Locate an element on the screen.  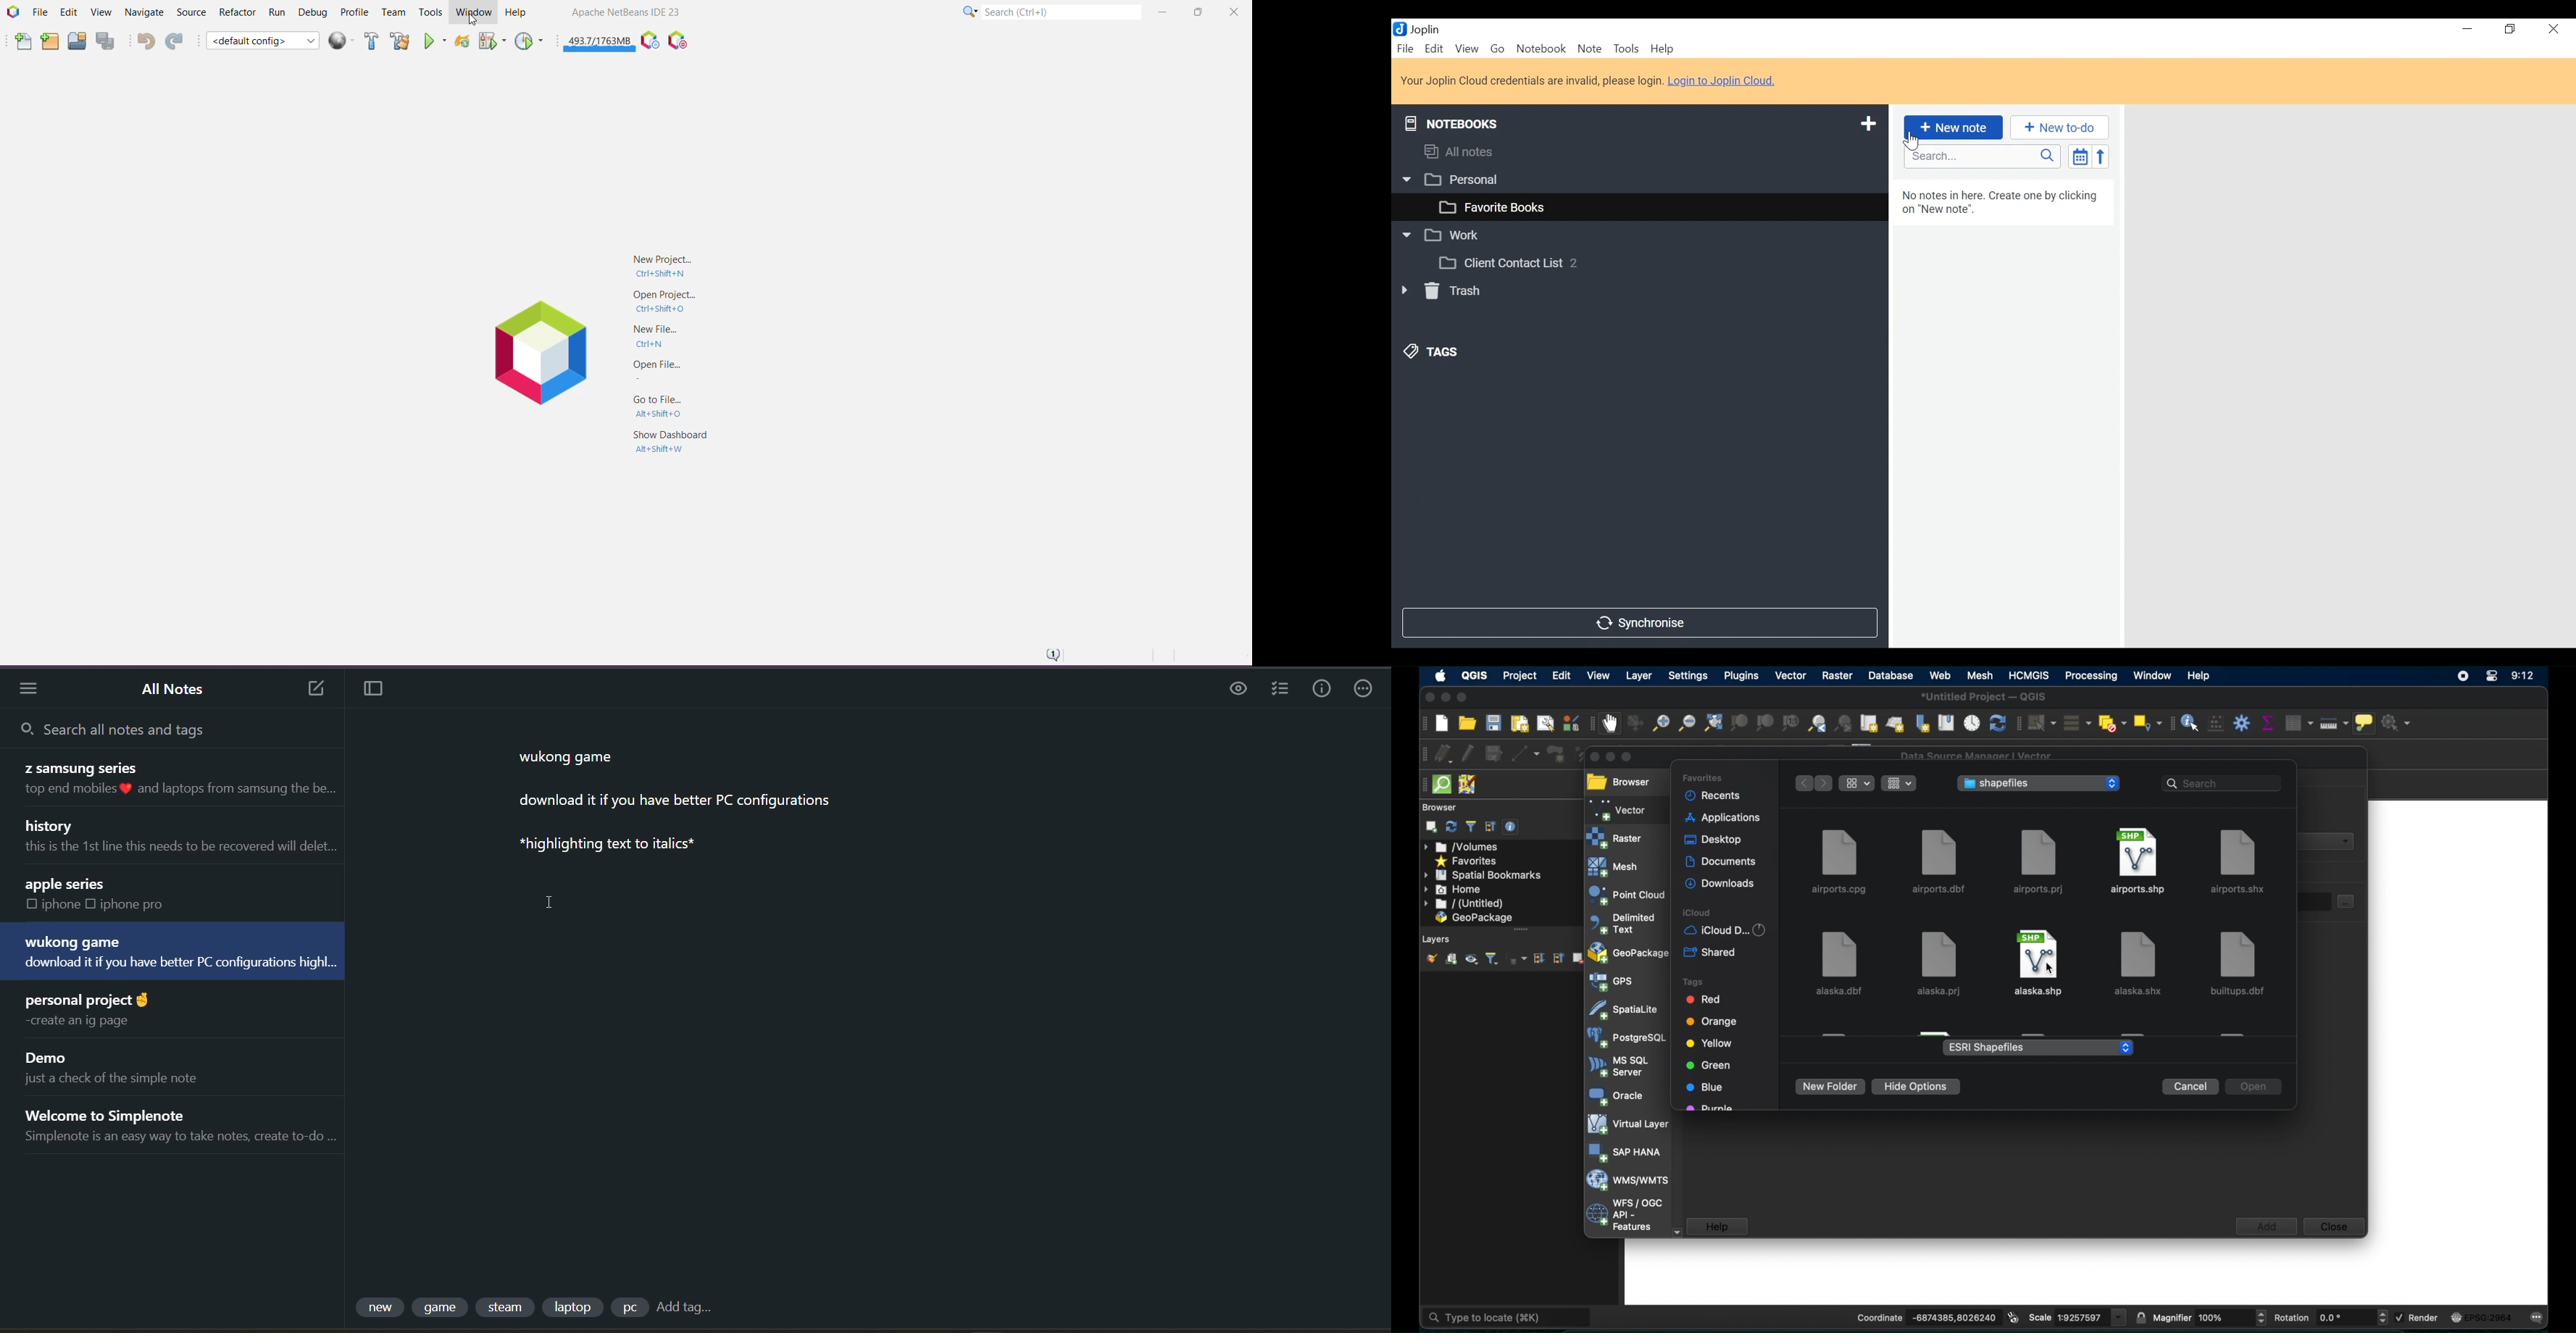
tag 2 is located at coordinates (444, 1310).